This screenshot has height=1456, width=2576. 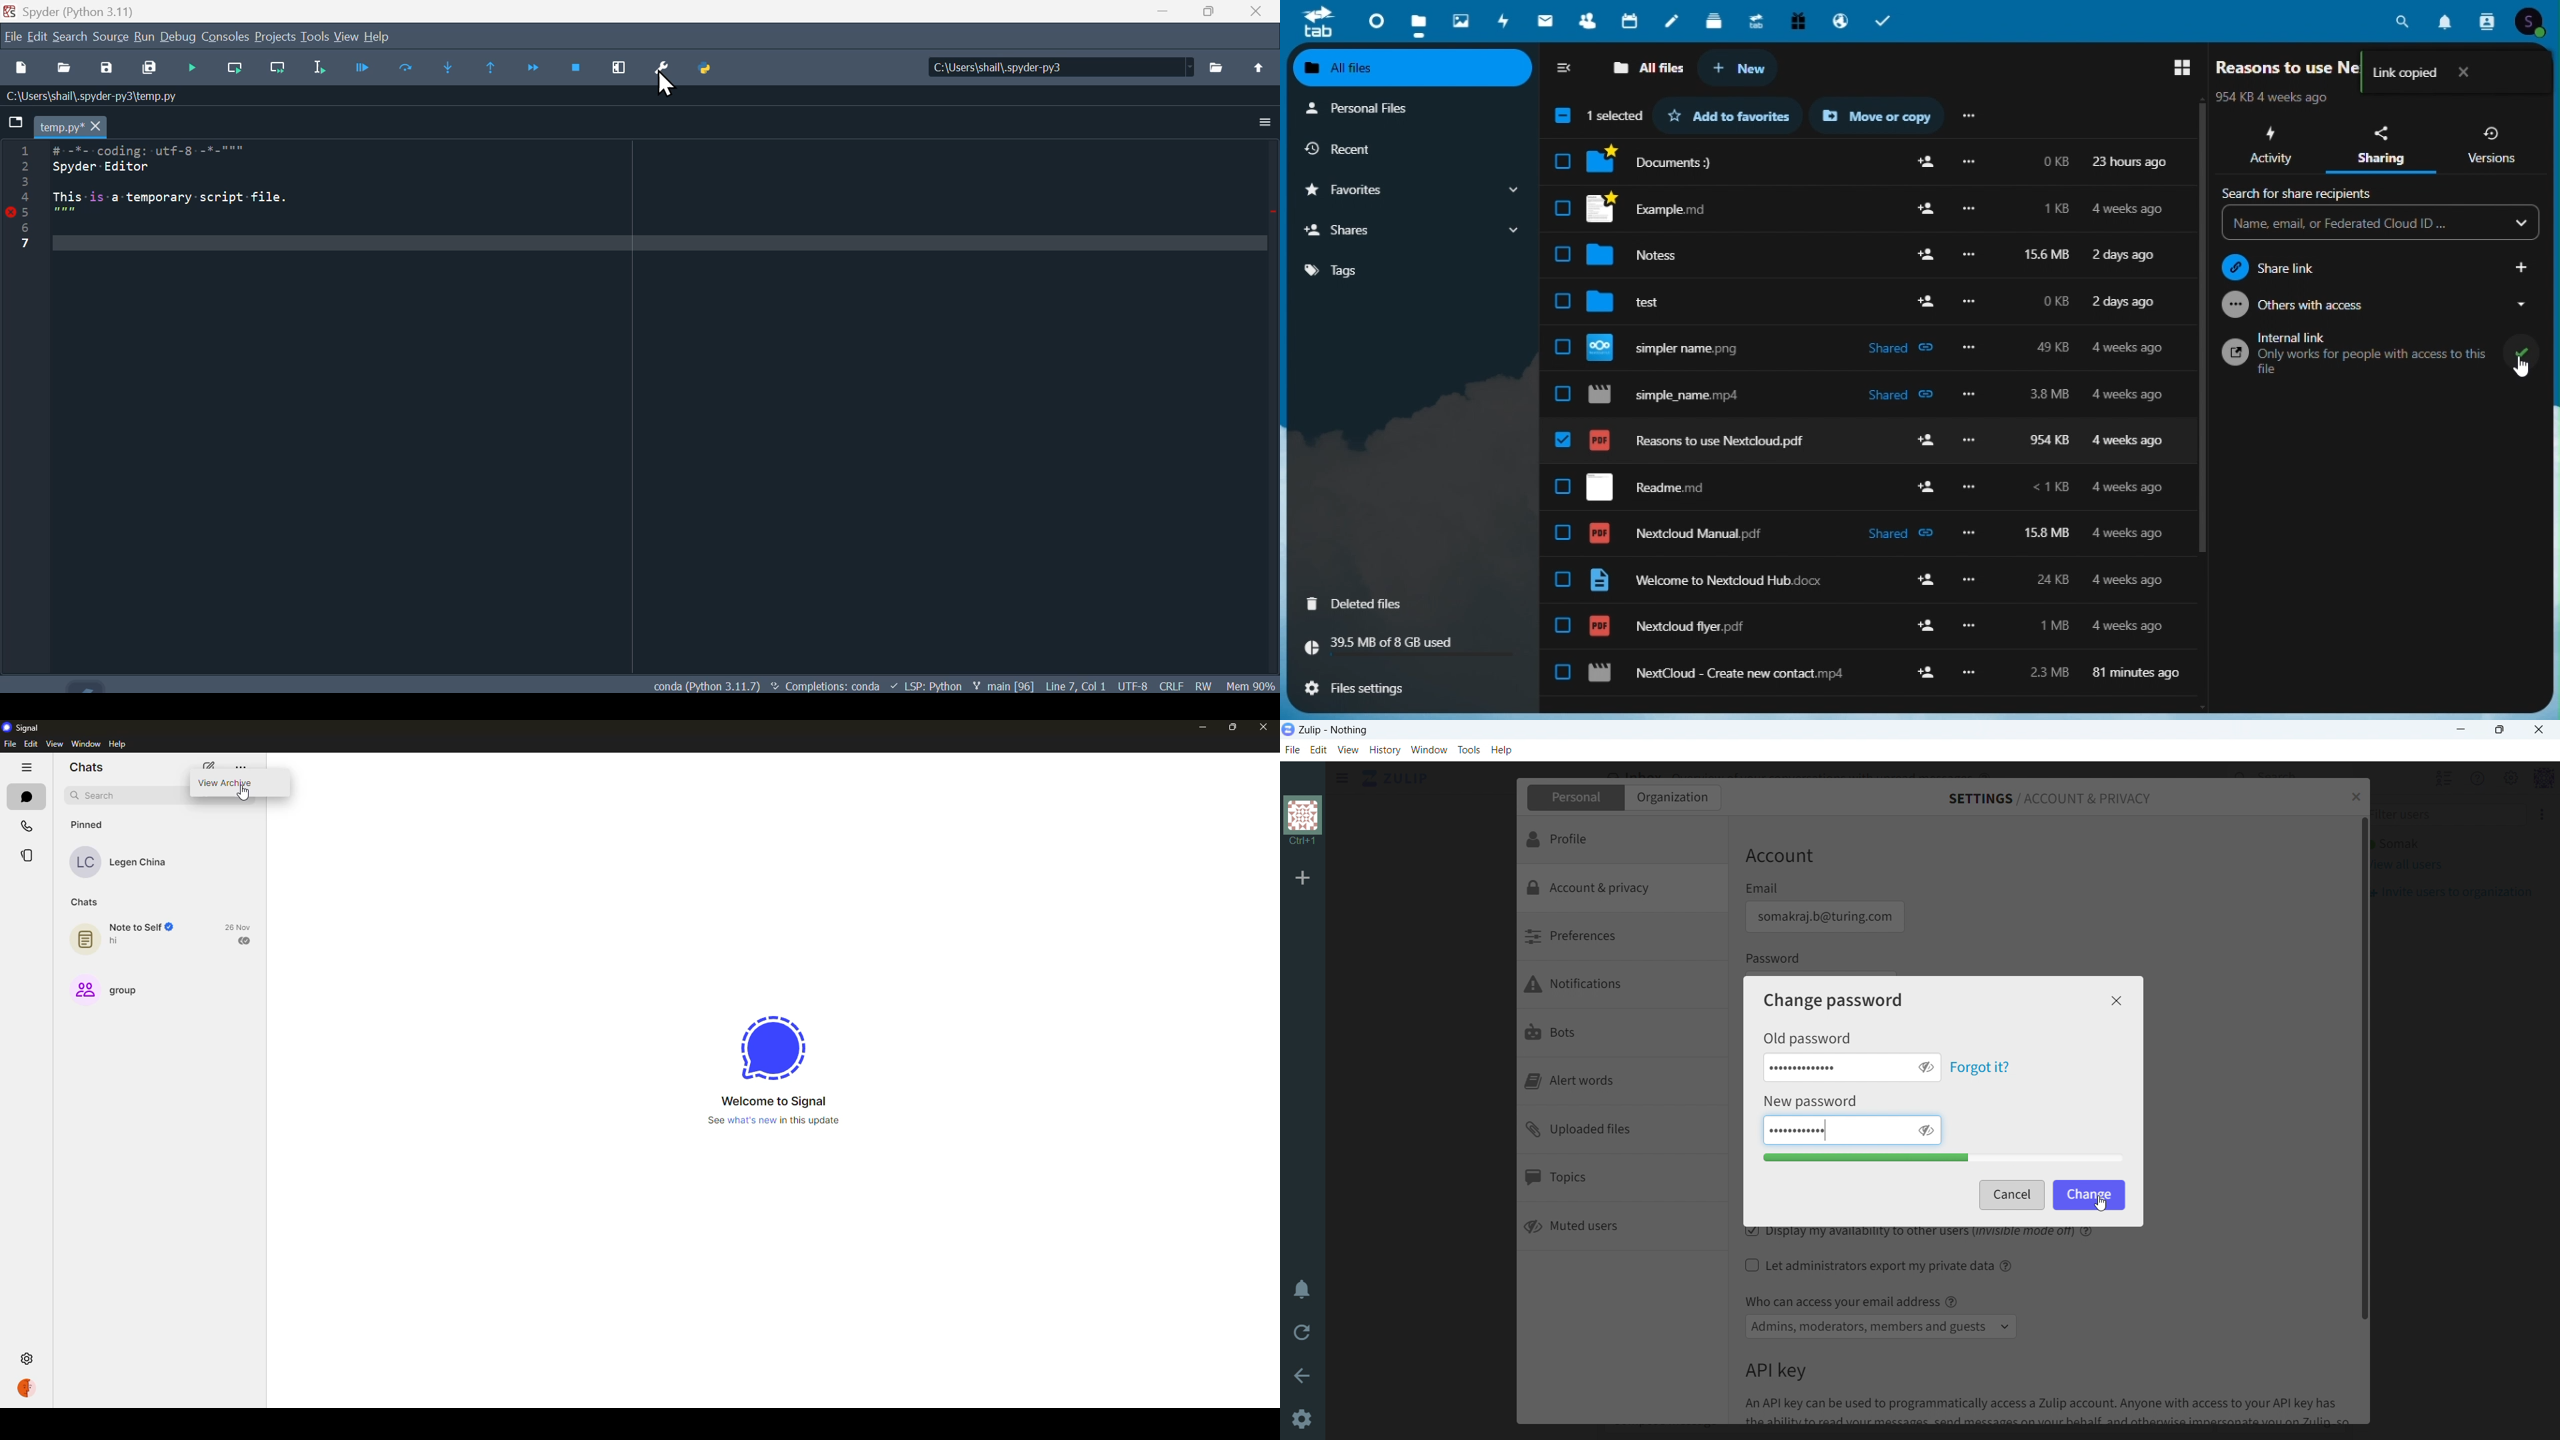 What do you see at coordinates (321, 70) in the screenshot?
I see `Run selection` at bounding box center [321, 70].